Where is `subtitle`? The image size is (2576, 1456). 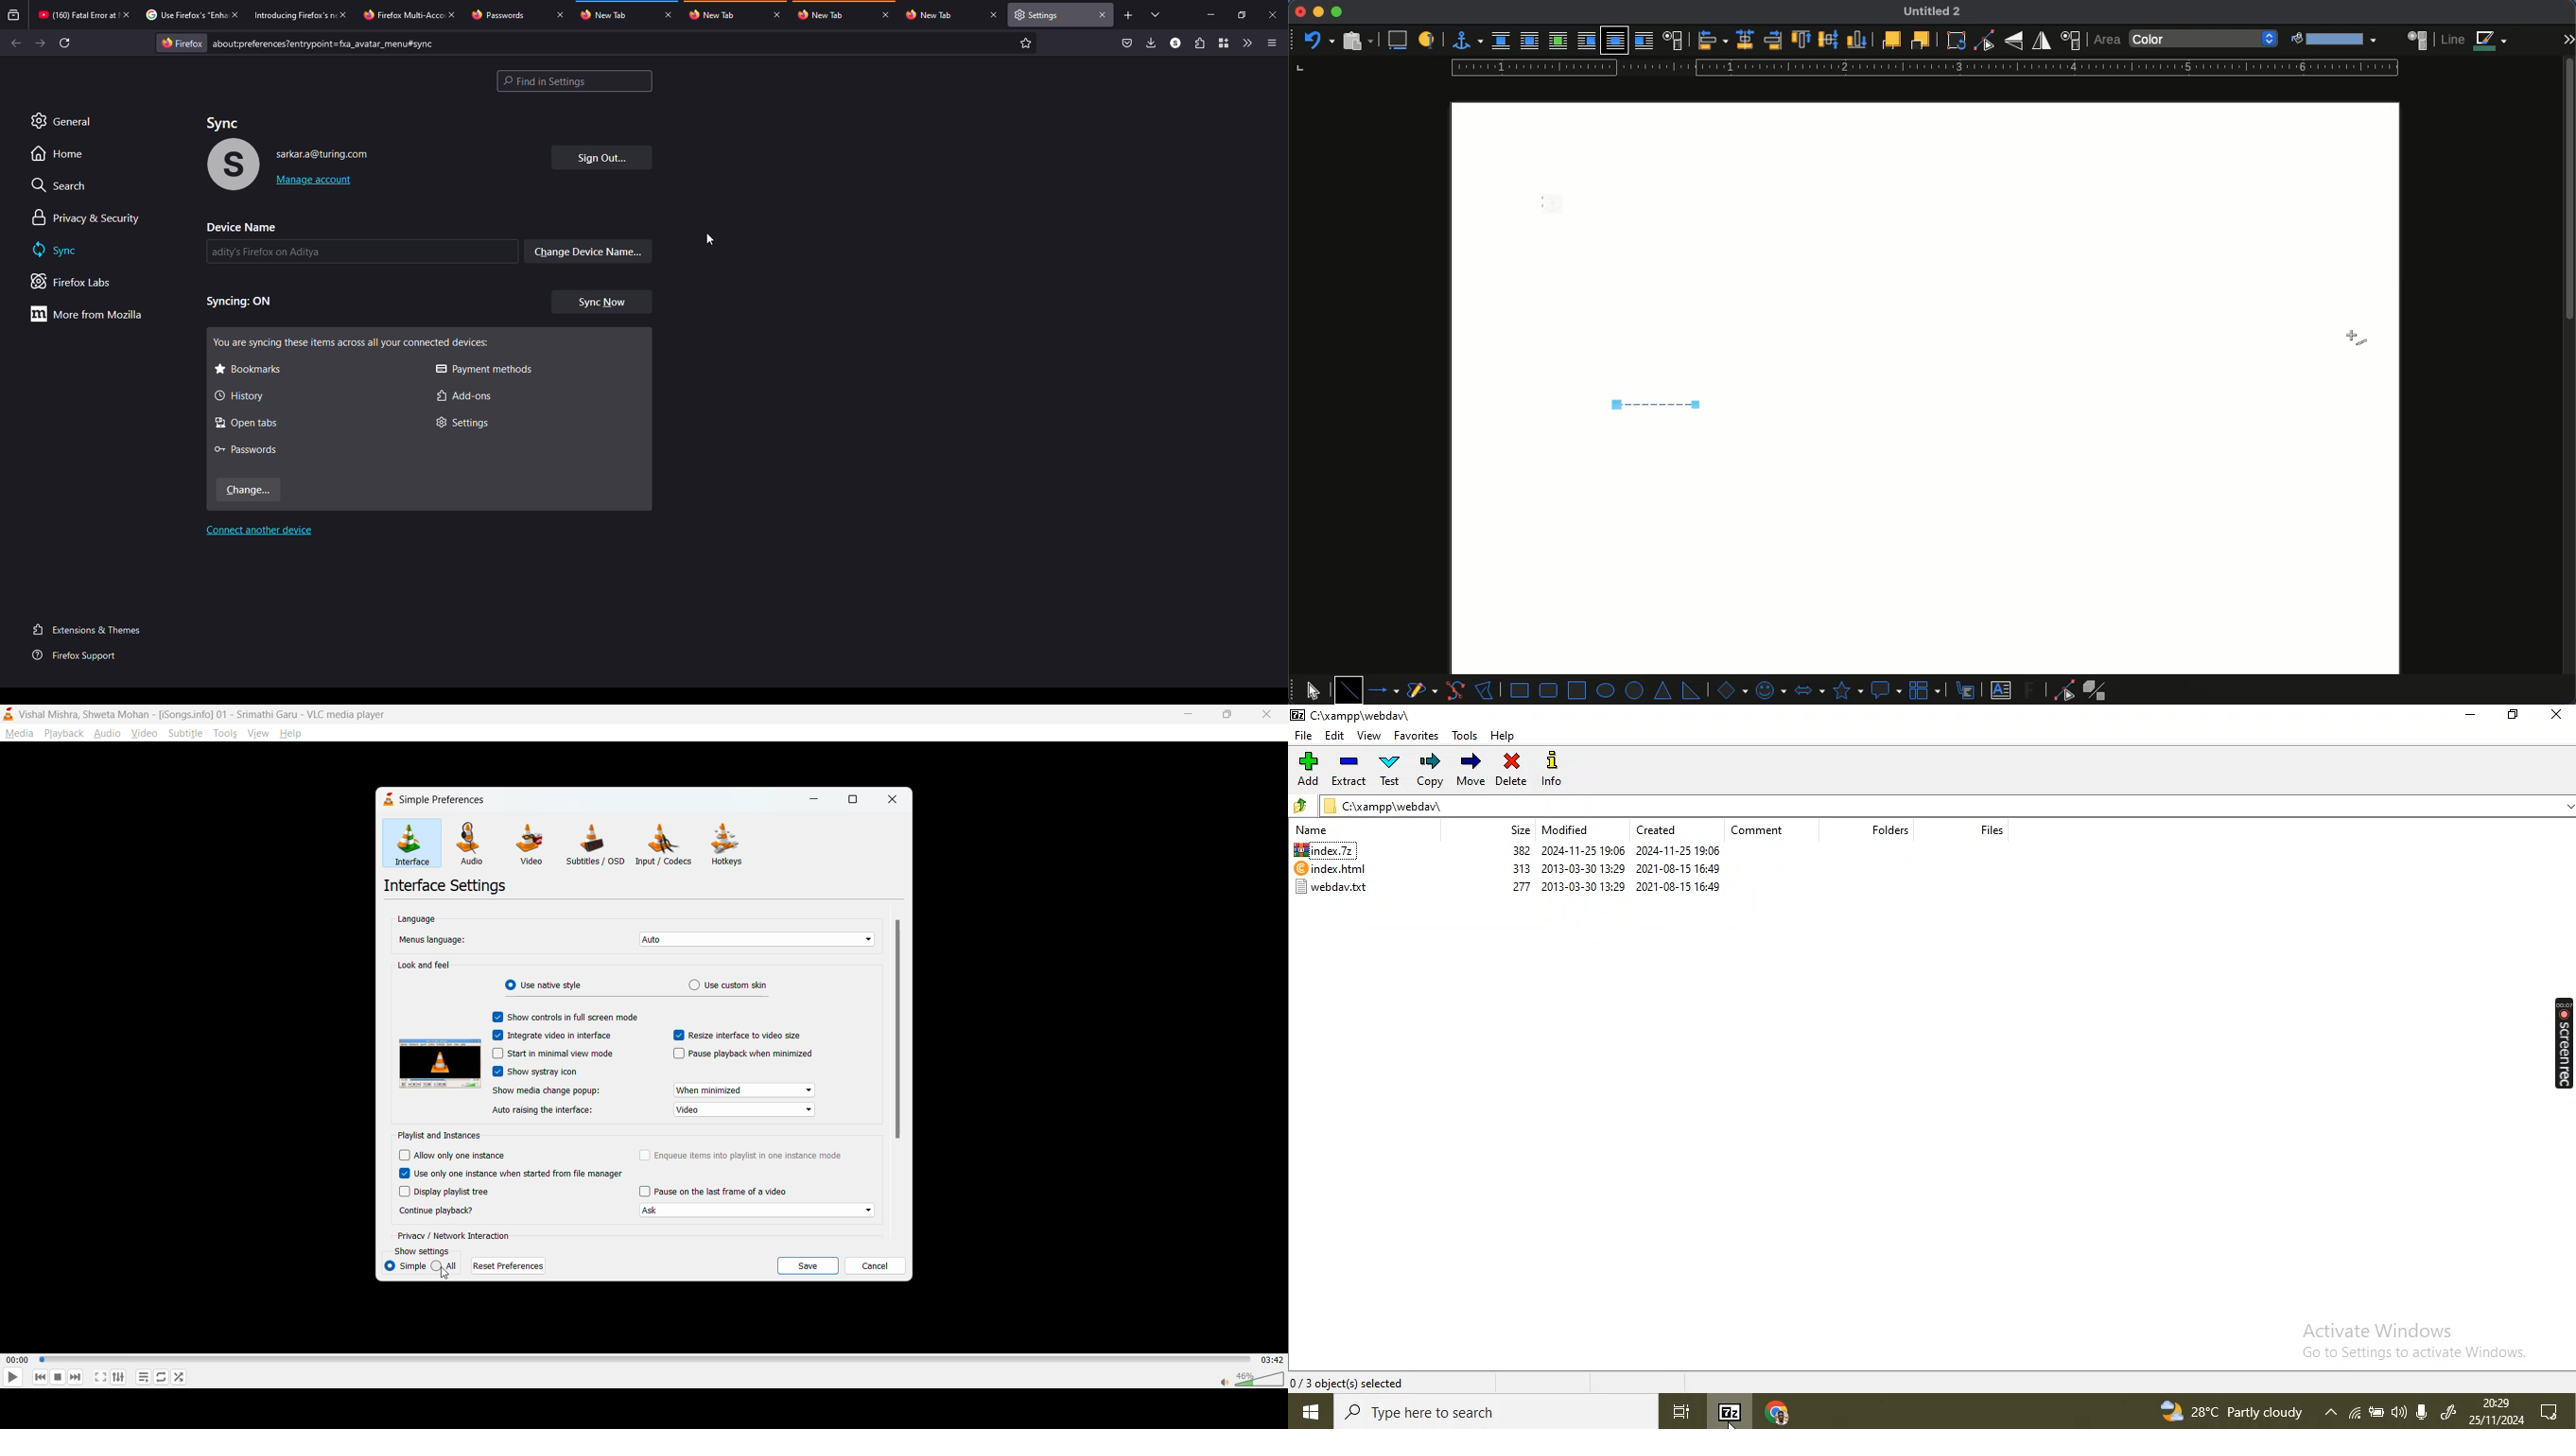 subtitle is located at coordinates (186, 733).